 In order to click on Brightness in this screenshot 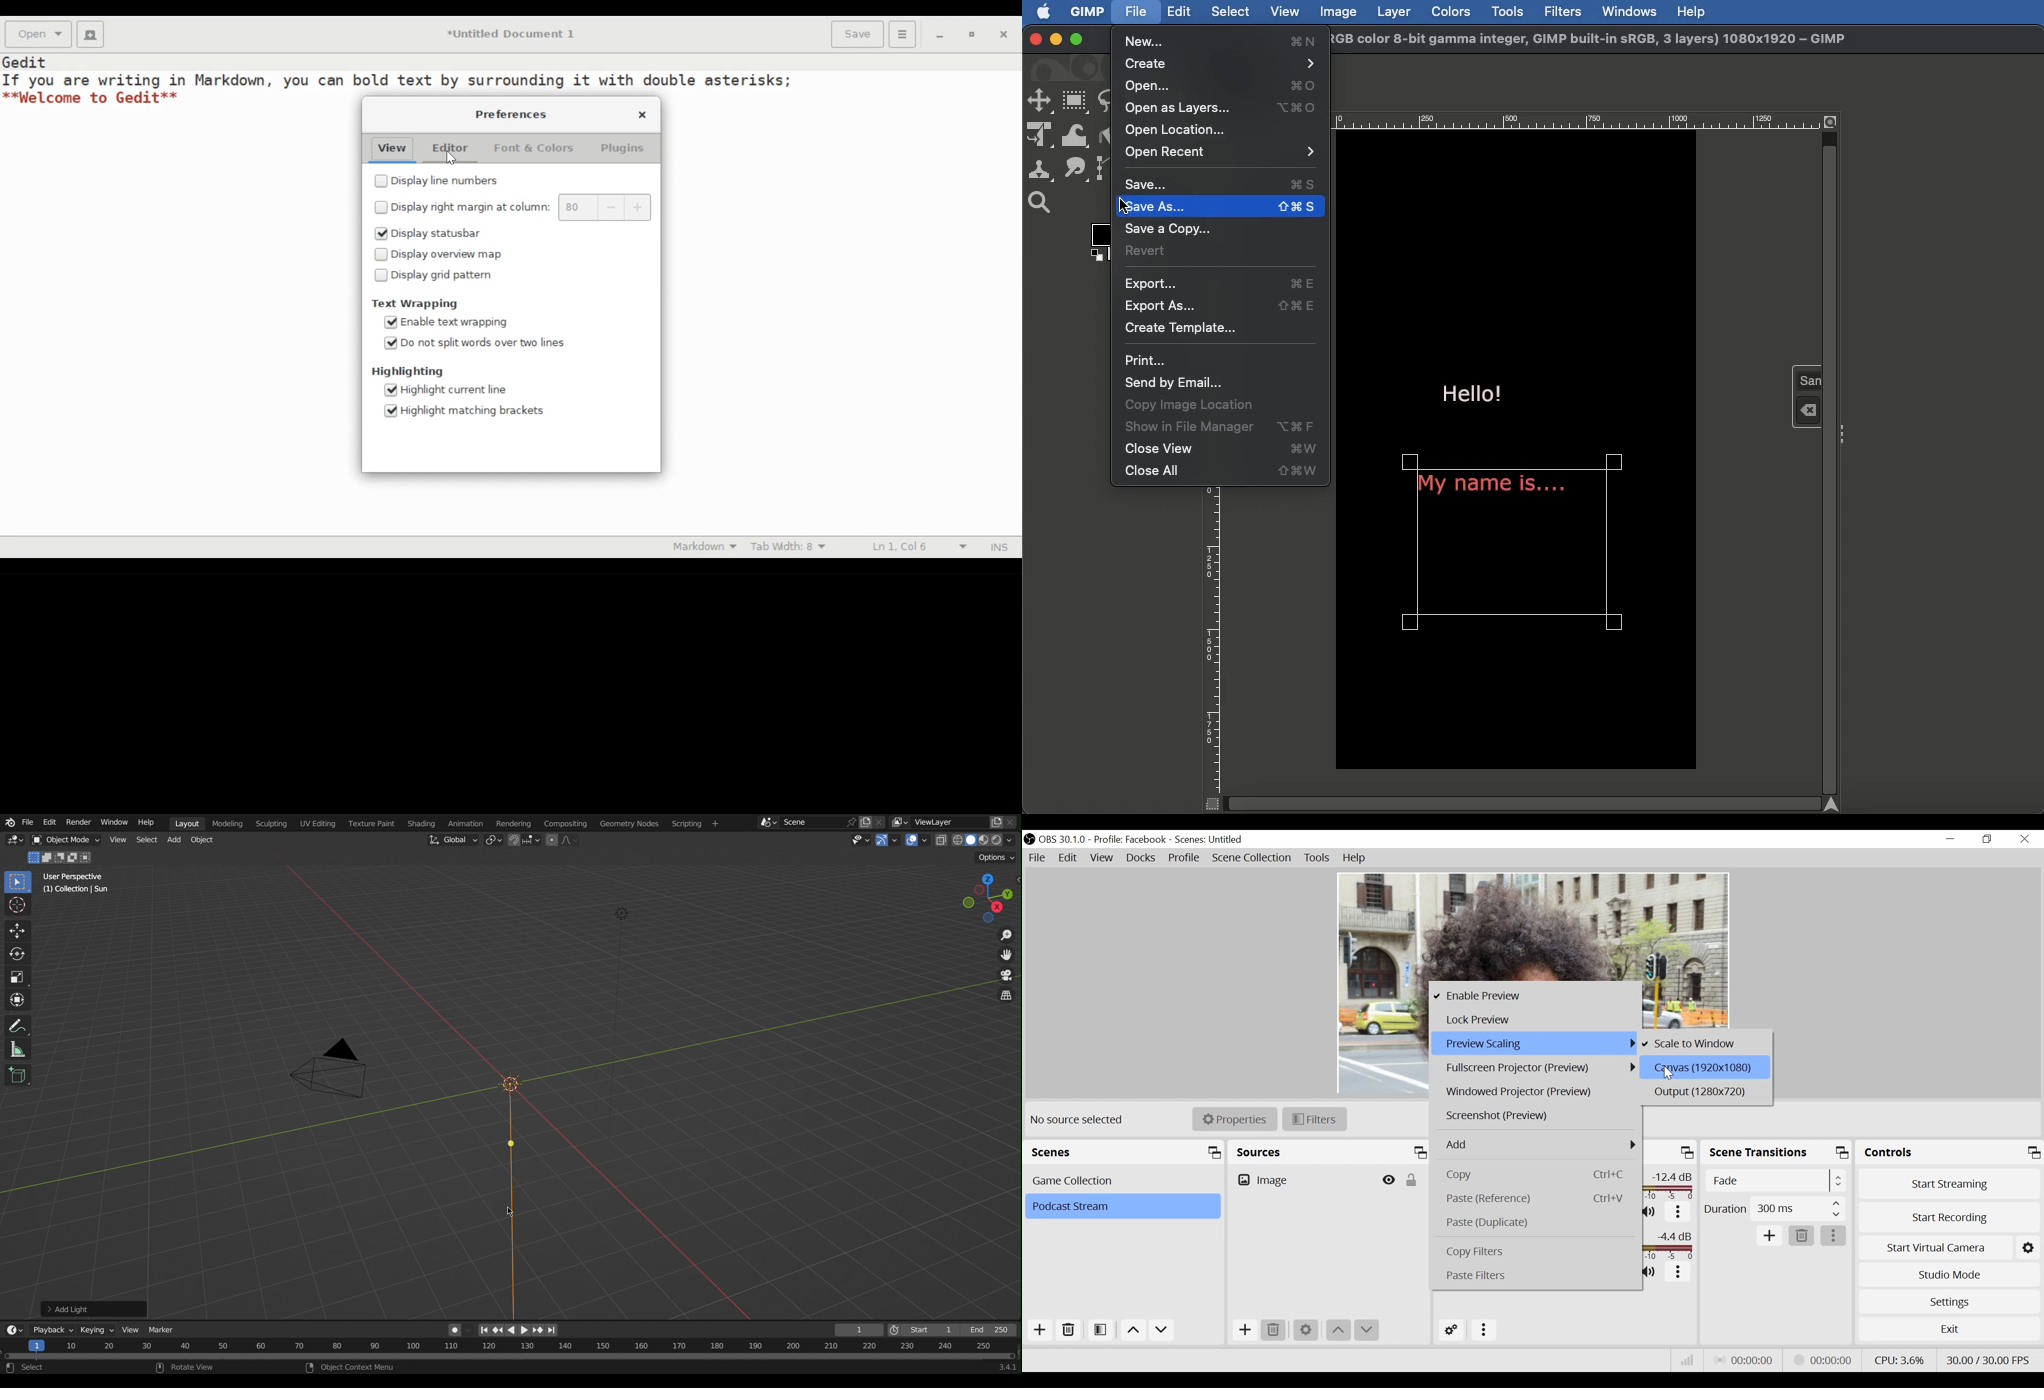, I will do `click(626, 913)`.